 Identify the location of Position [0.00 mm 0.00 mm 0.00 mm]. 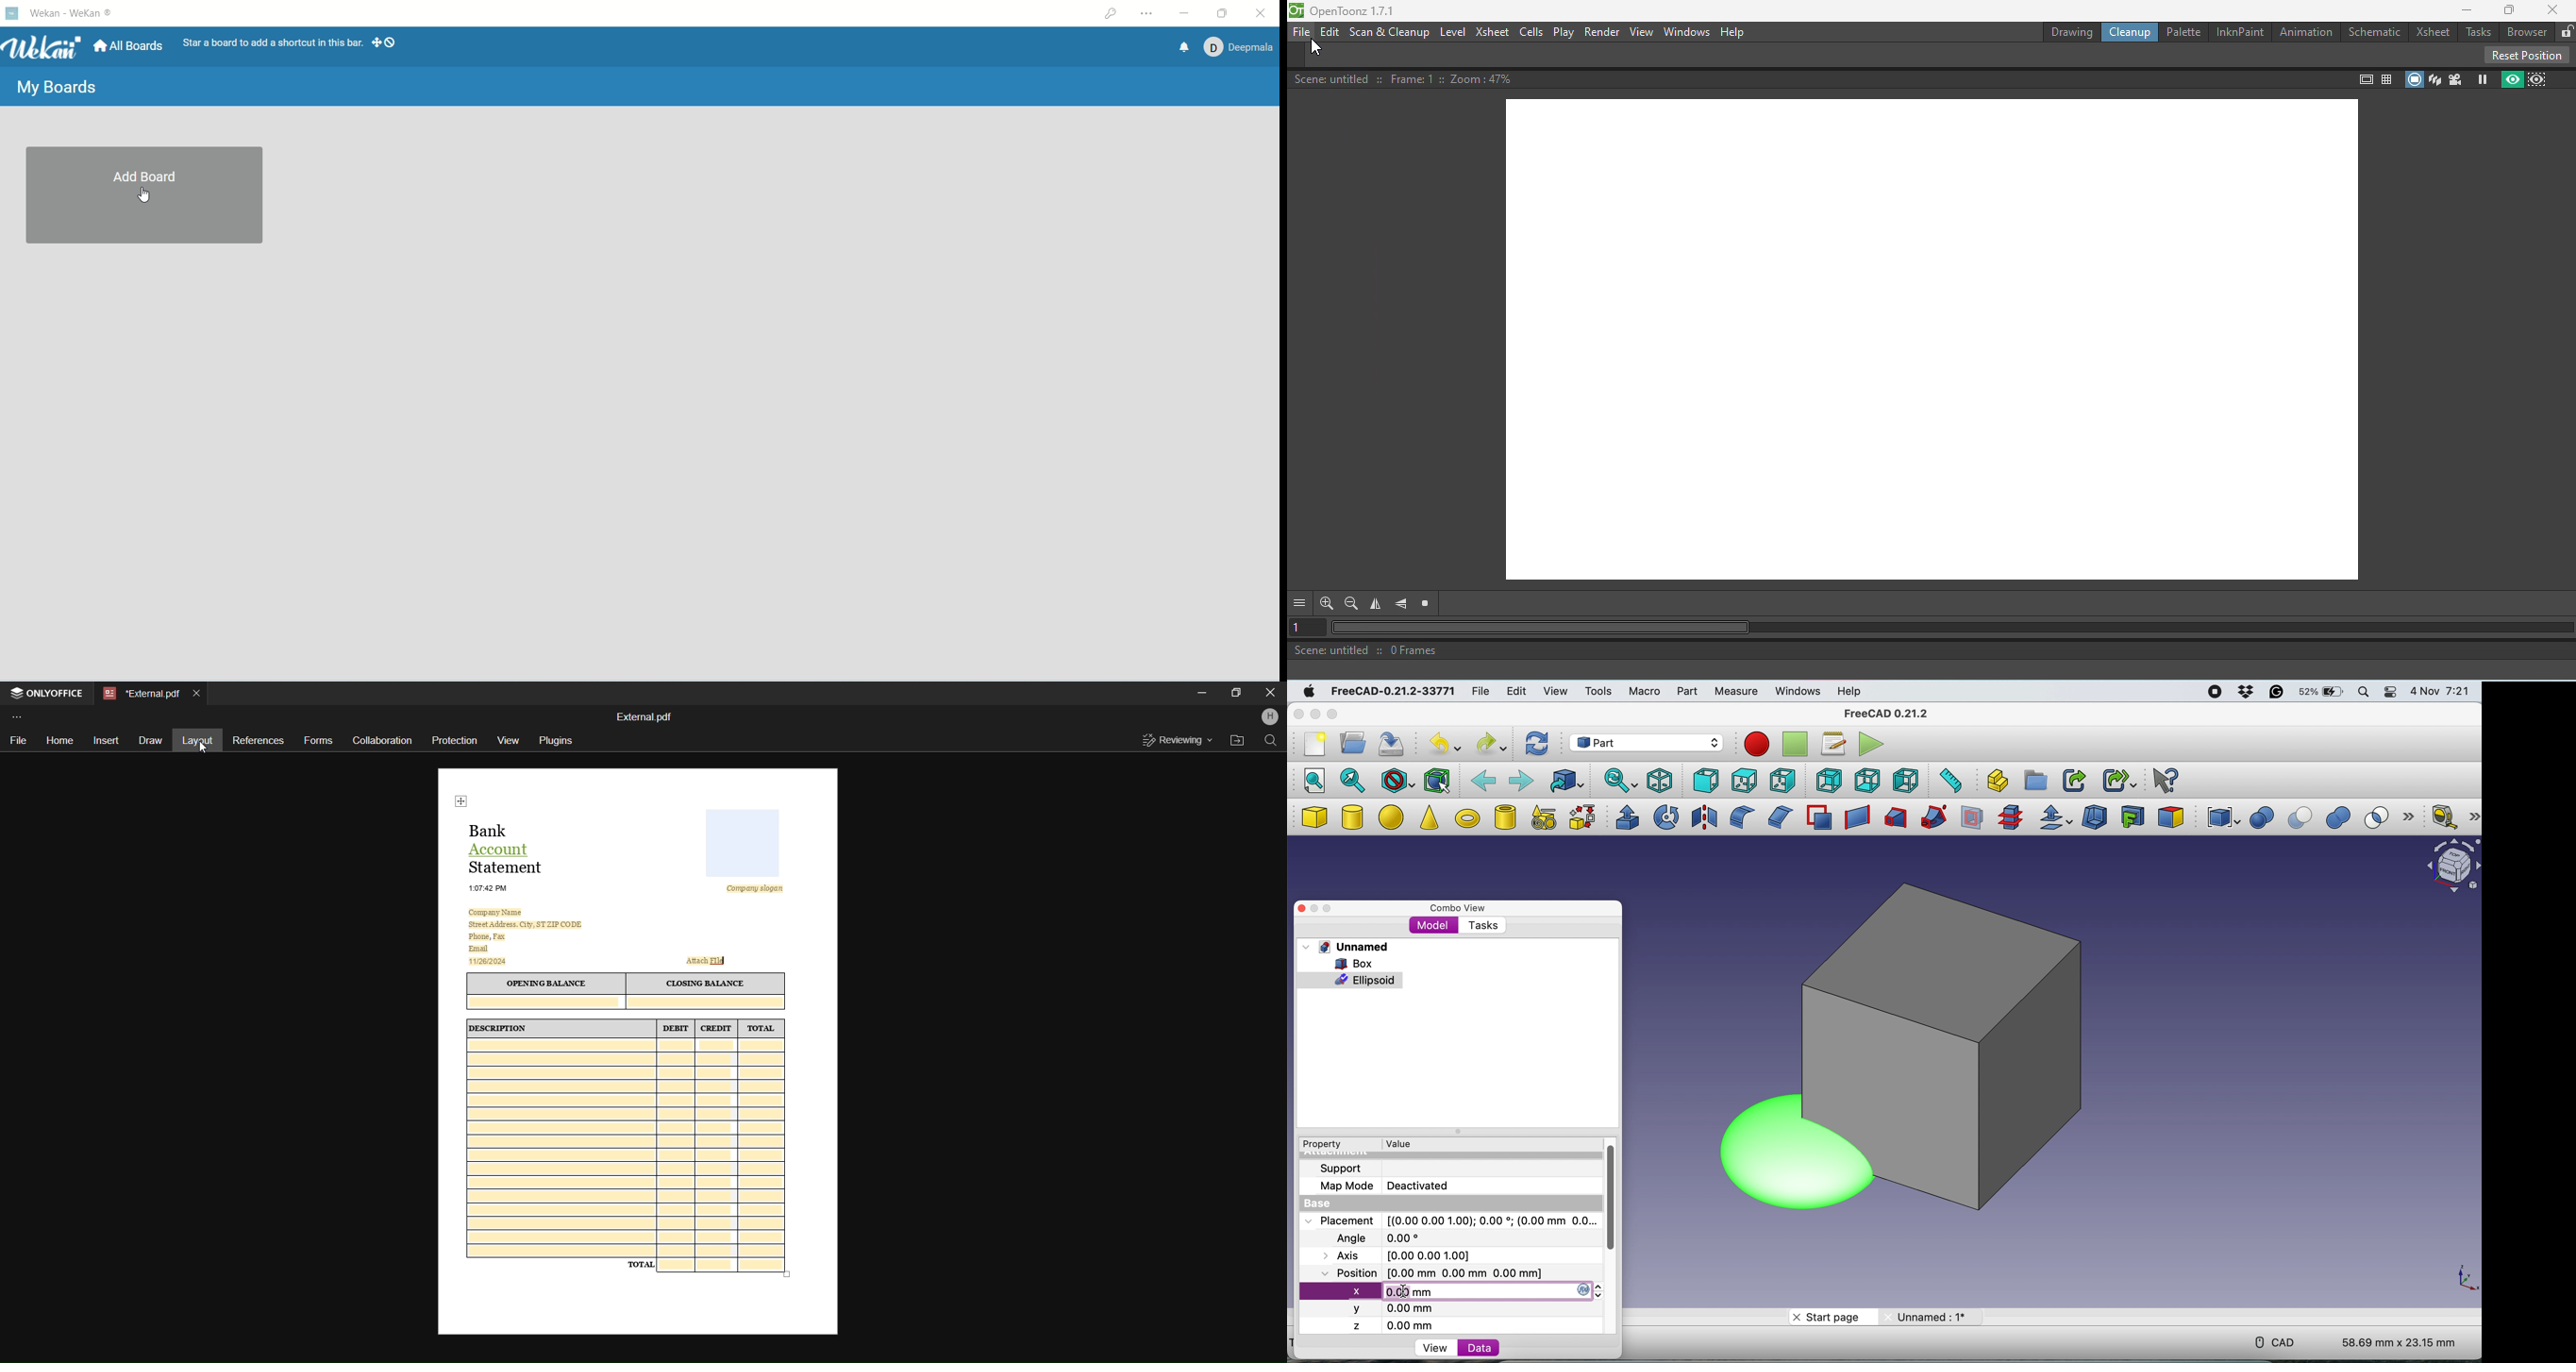
(1431, 1272).